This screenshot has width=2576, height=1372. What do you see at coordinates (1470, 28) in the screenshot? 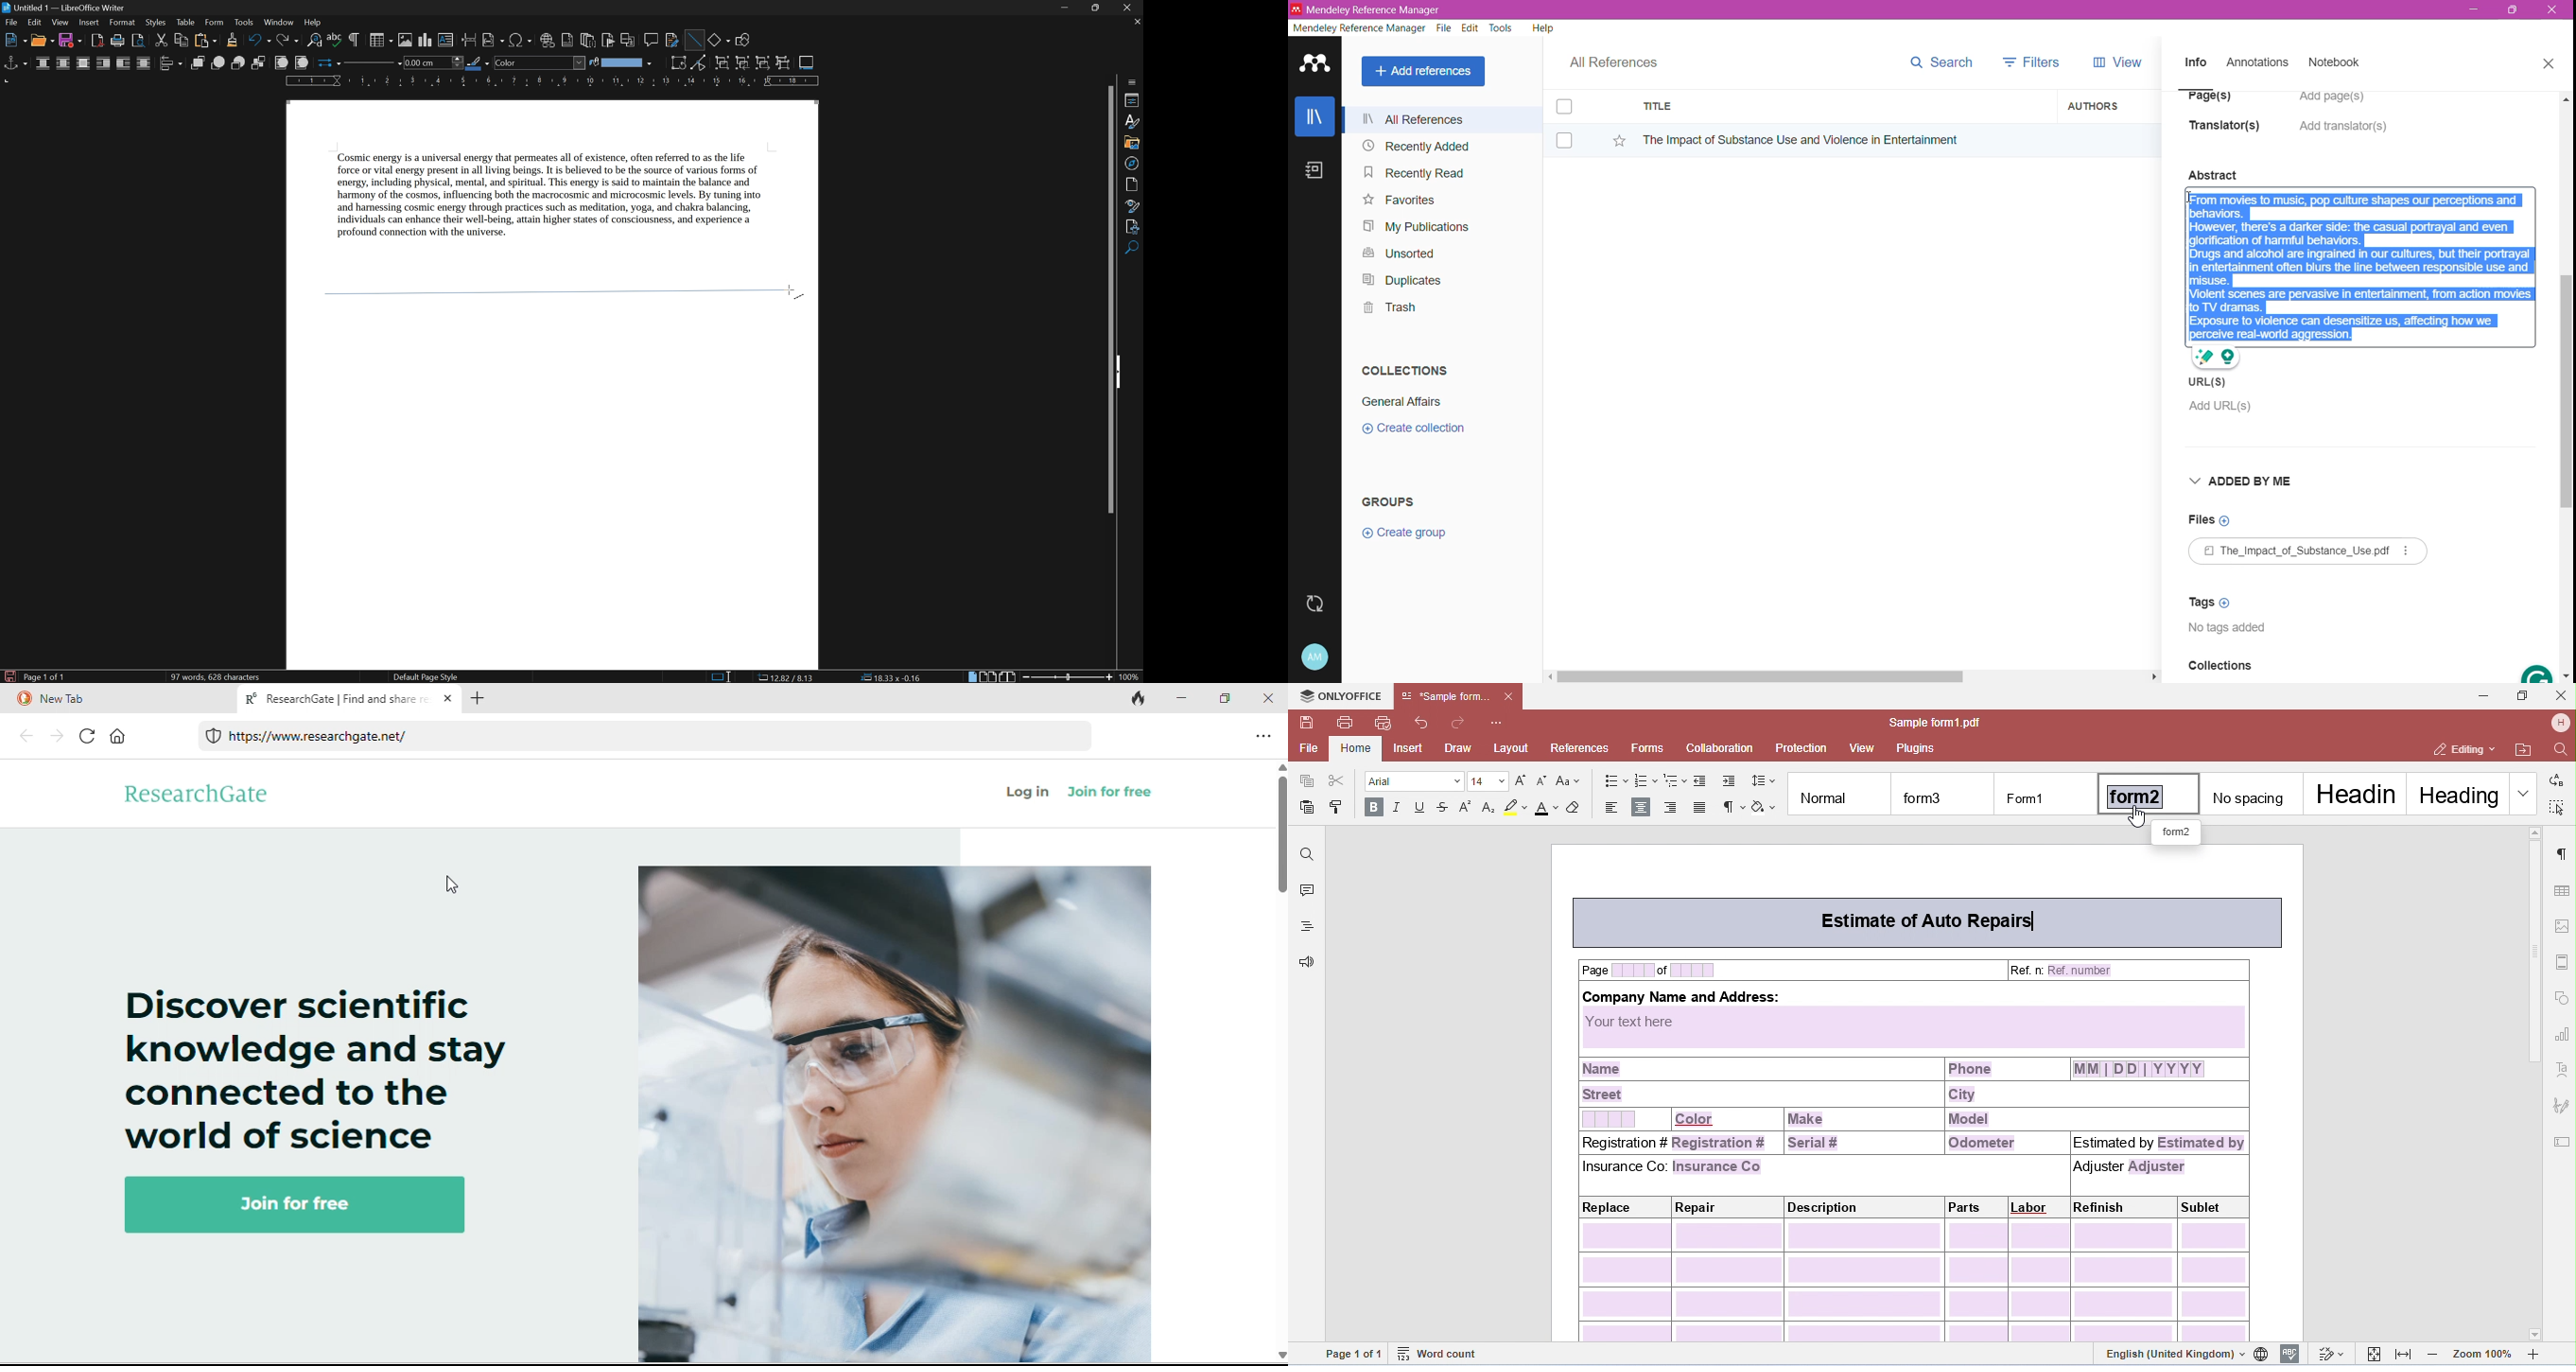
I see `Edit` at bounding box center [1470, 28].